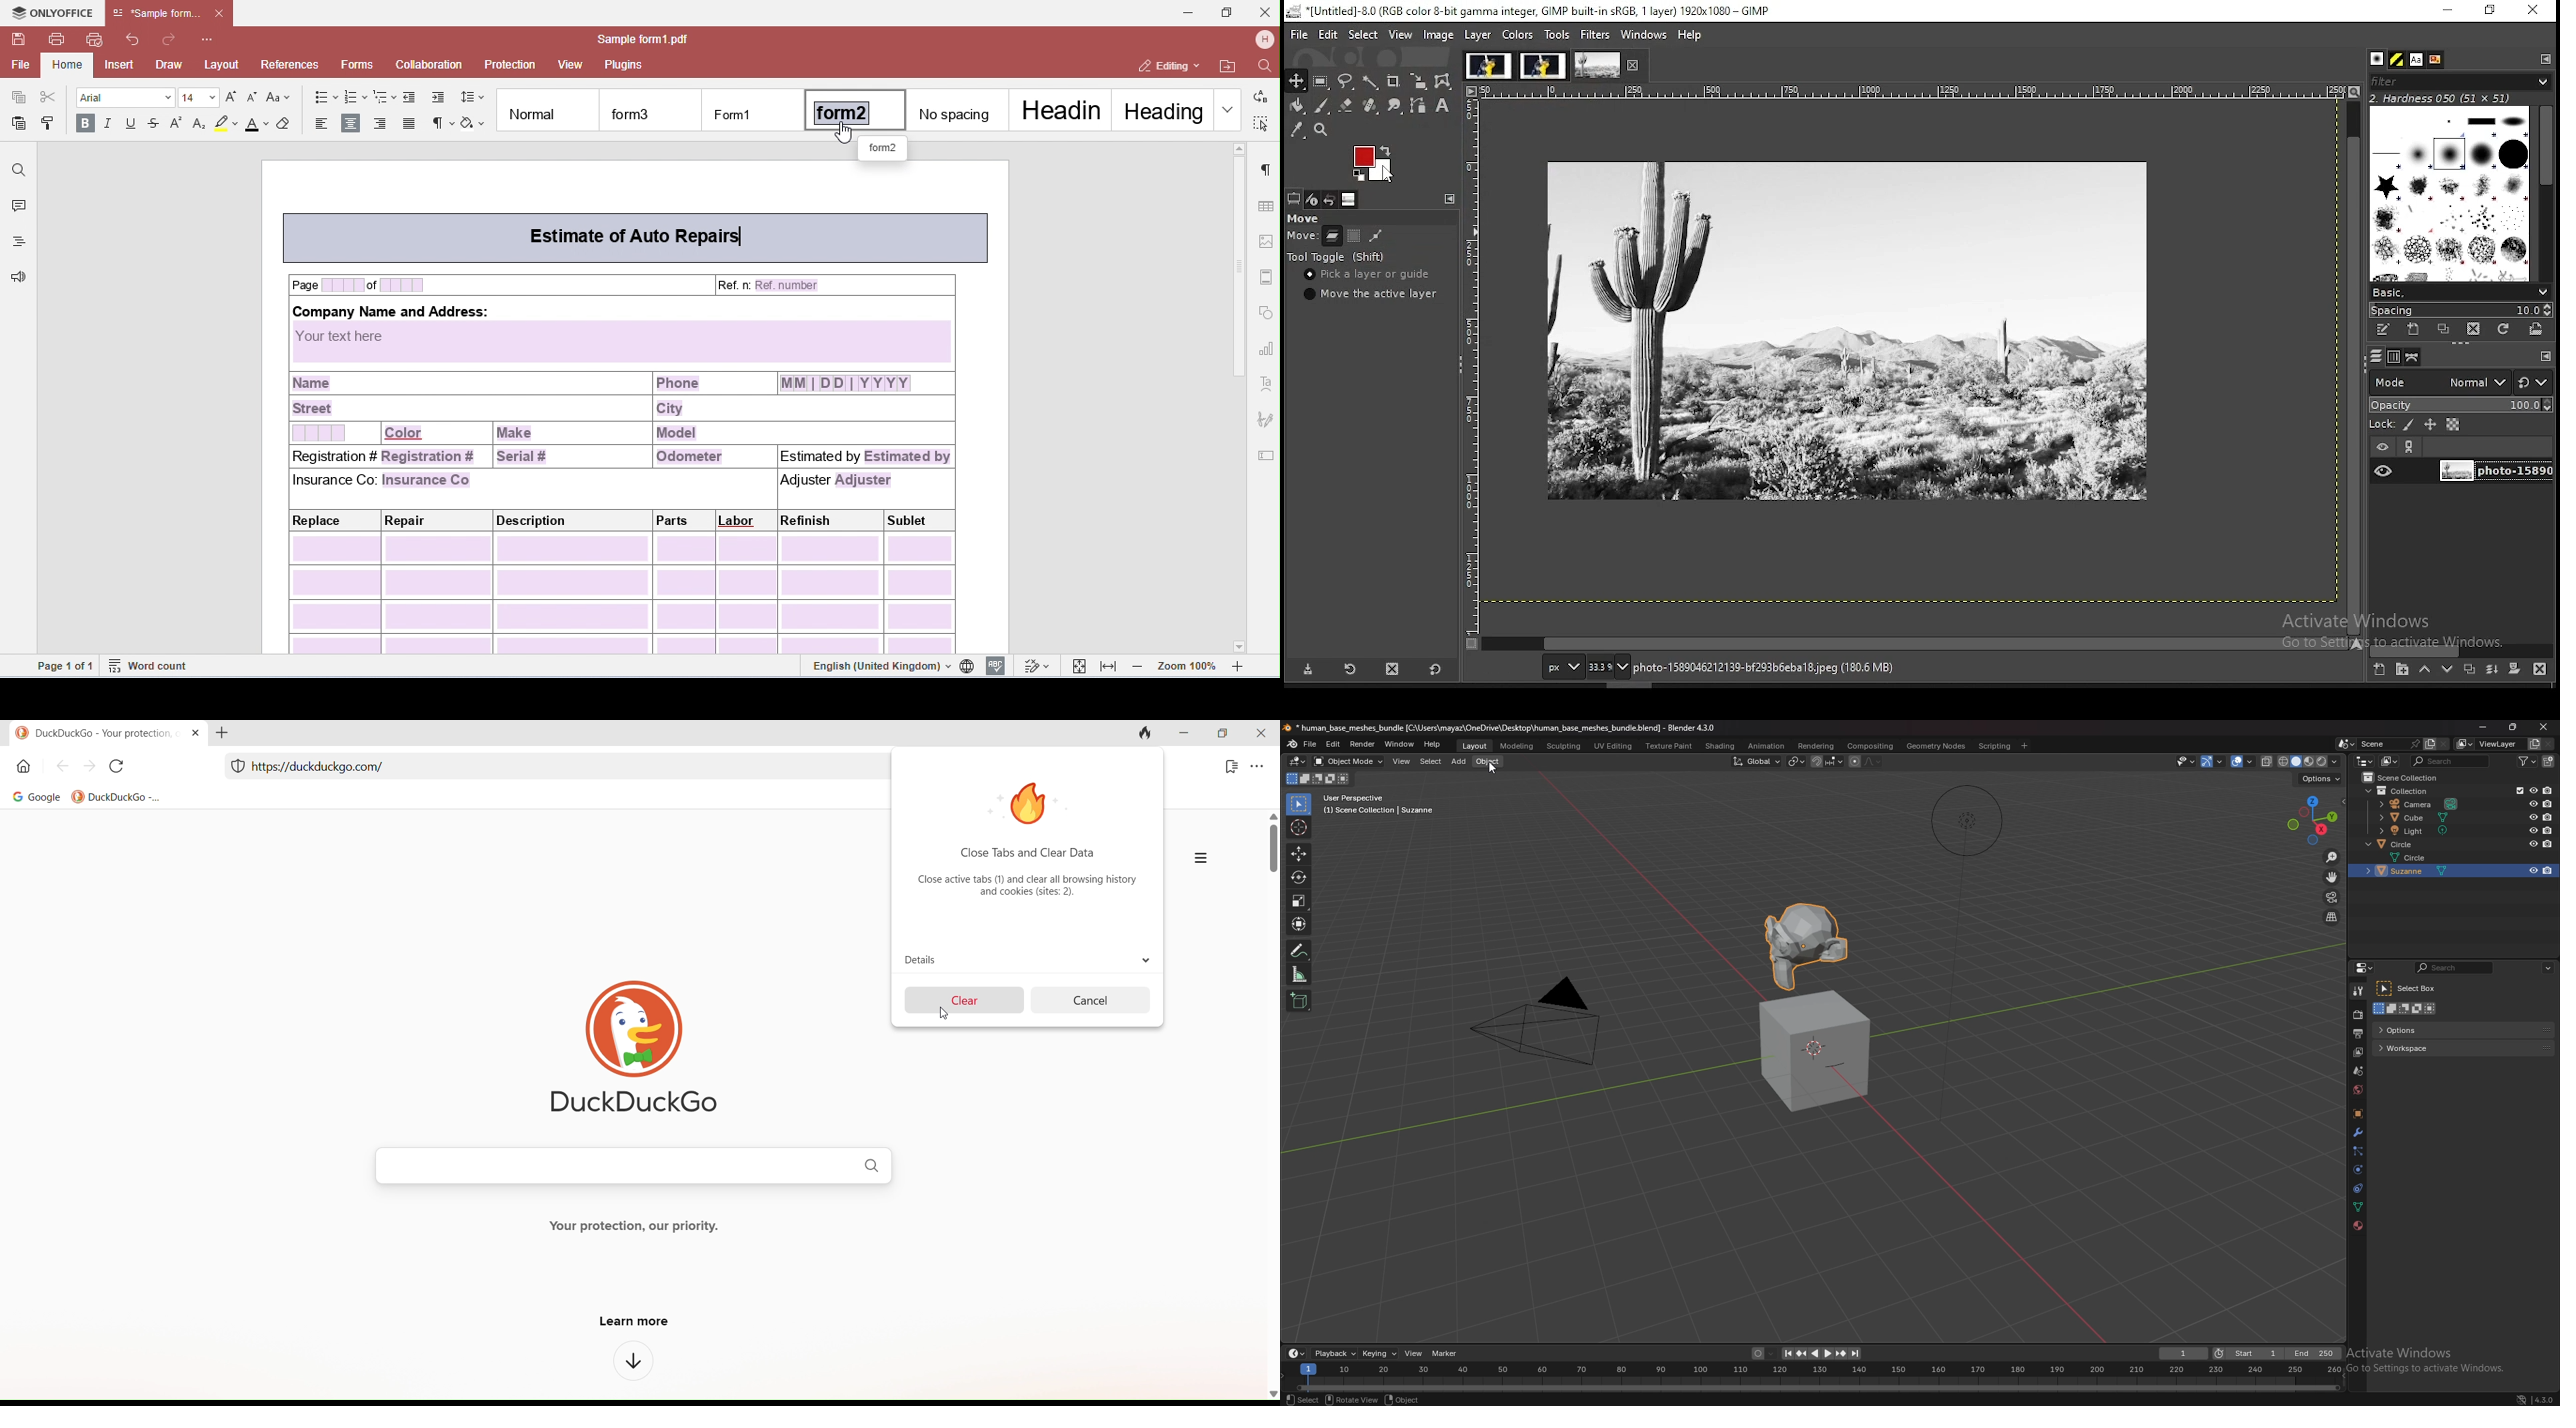  I want to click on play animation, so click(1821, 1354).